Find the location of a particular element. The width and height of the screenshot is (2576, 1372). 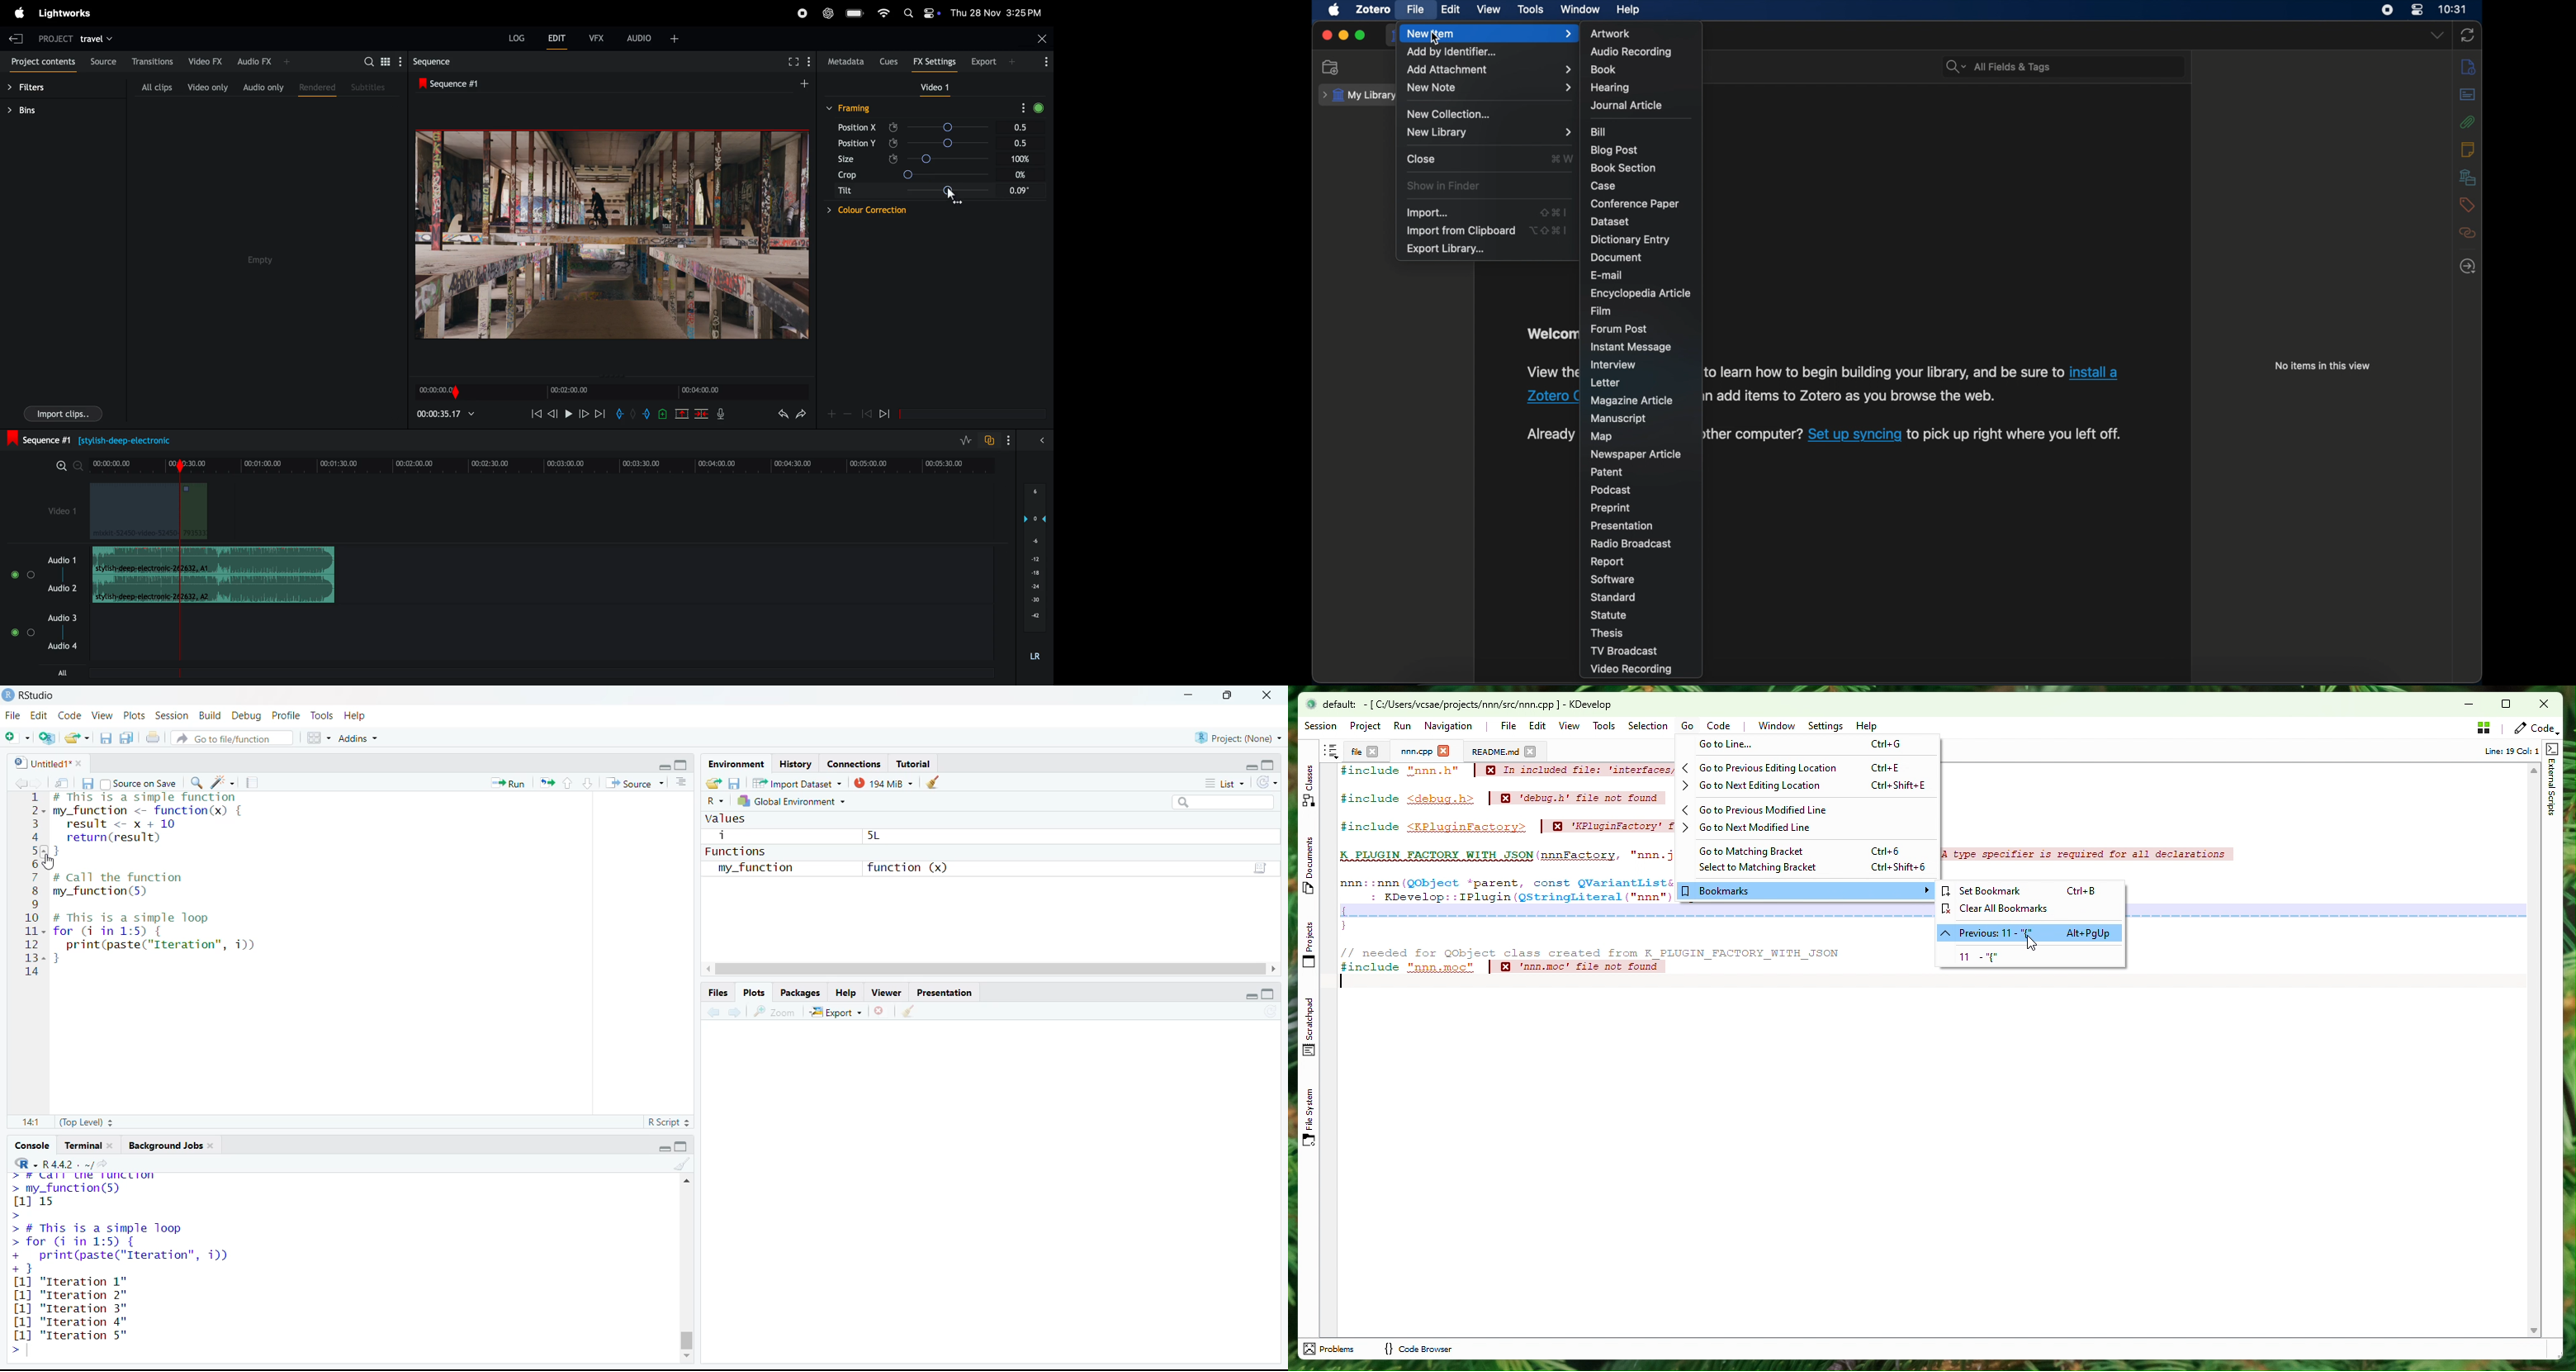

function (x) is located at coordinates (906, 867).